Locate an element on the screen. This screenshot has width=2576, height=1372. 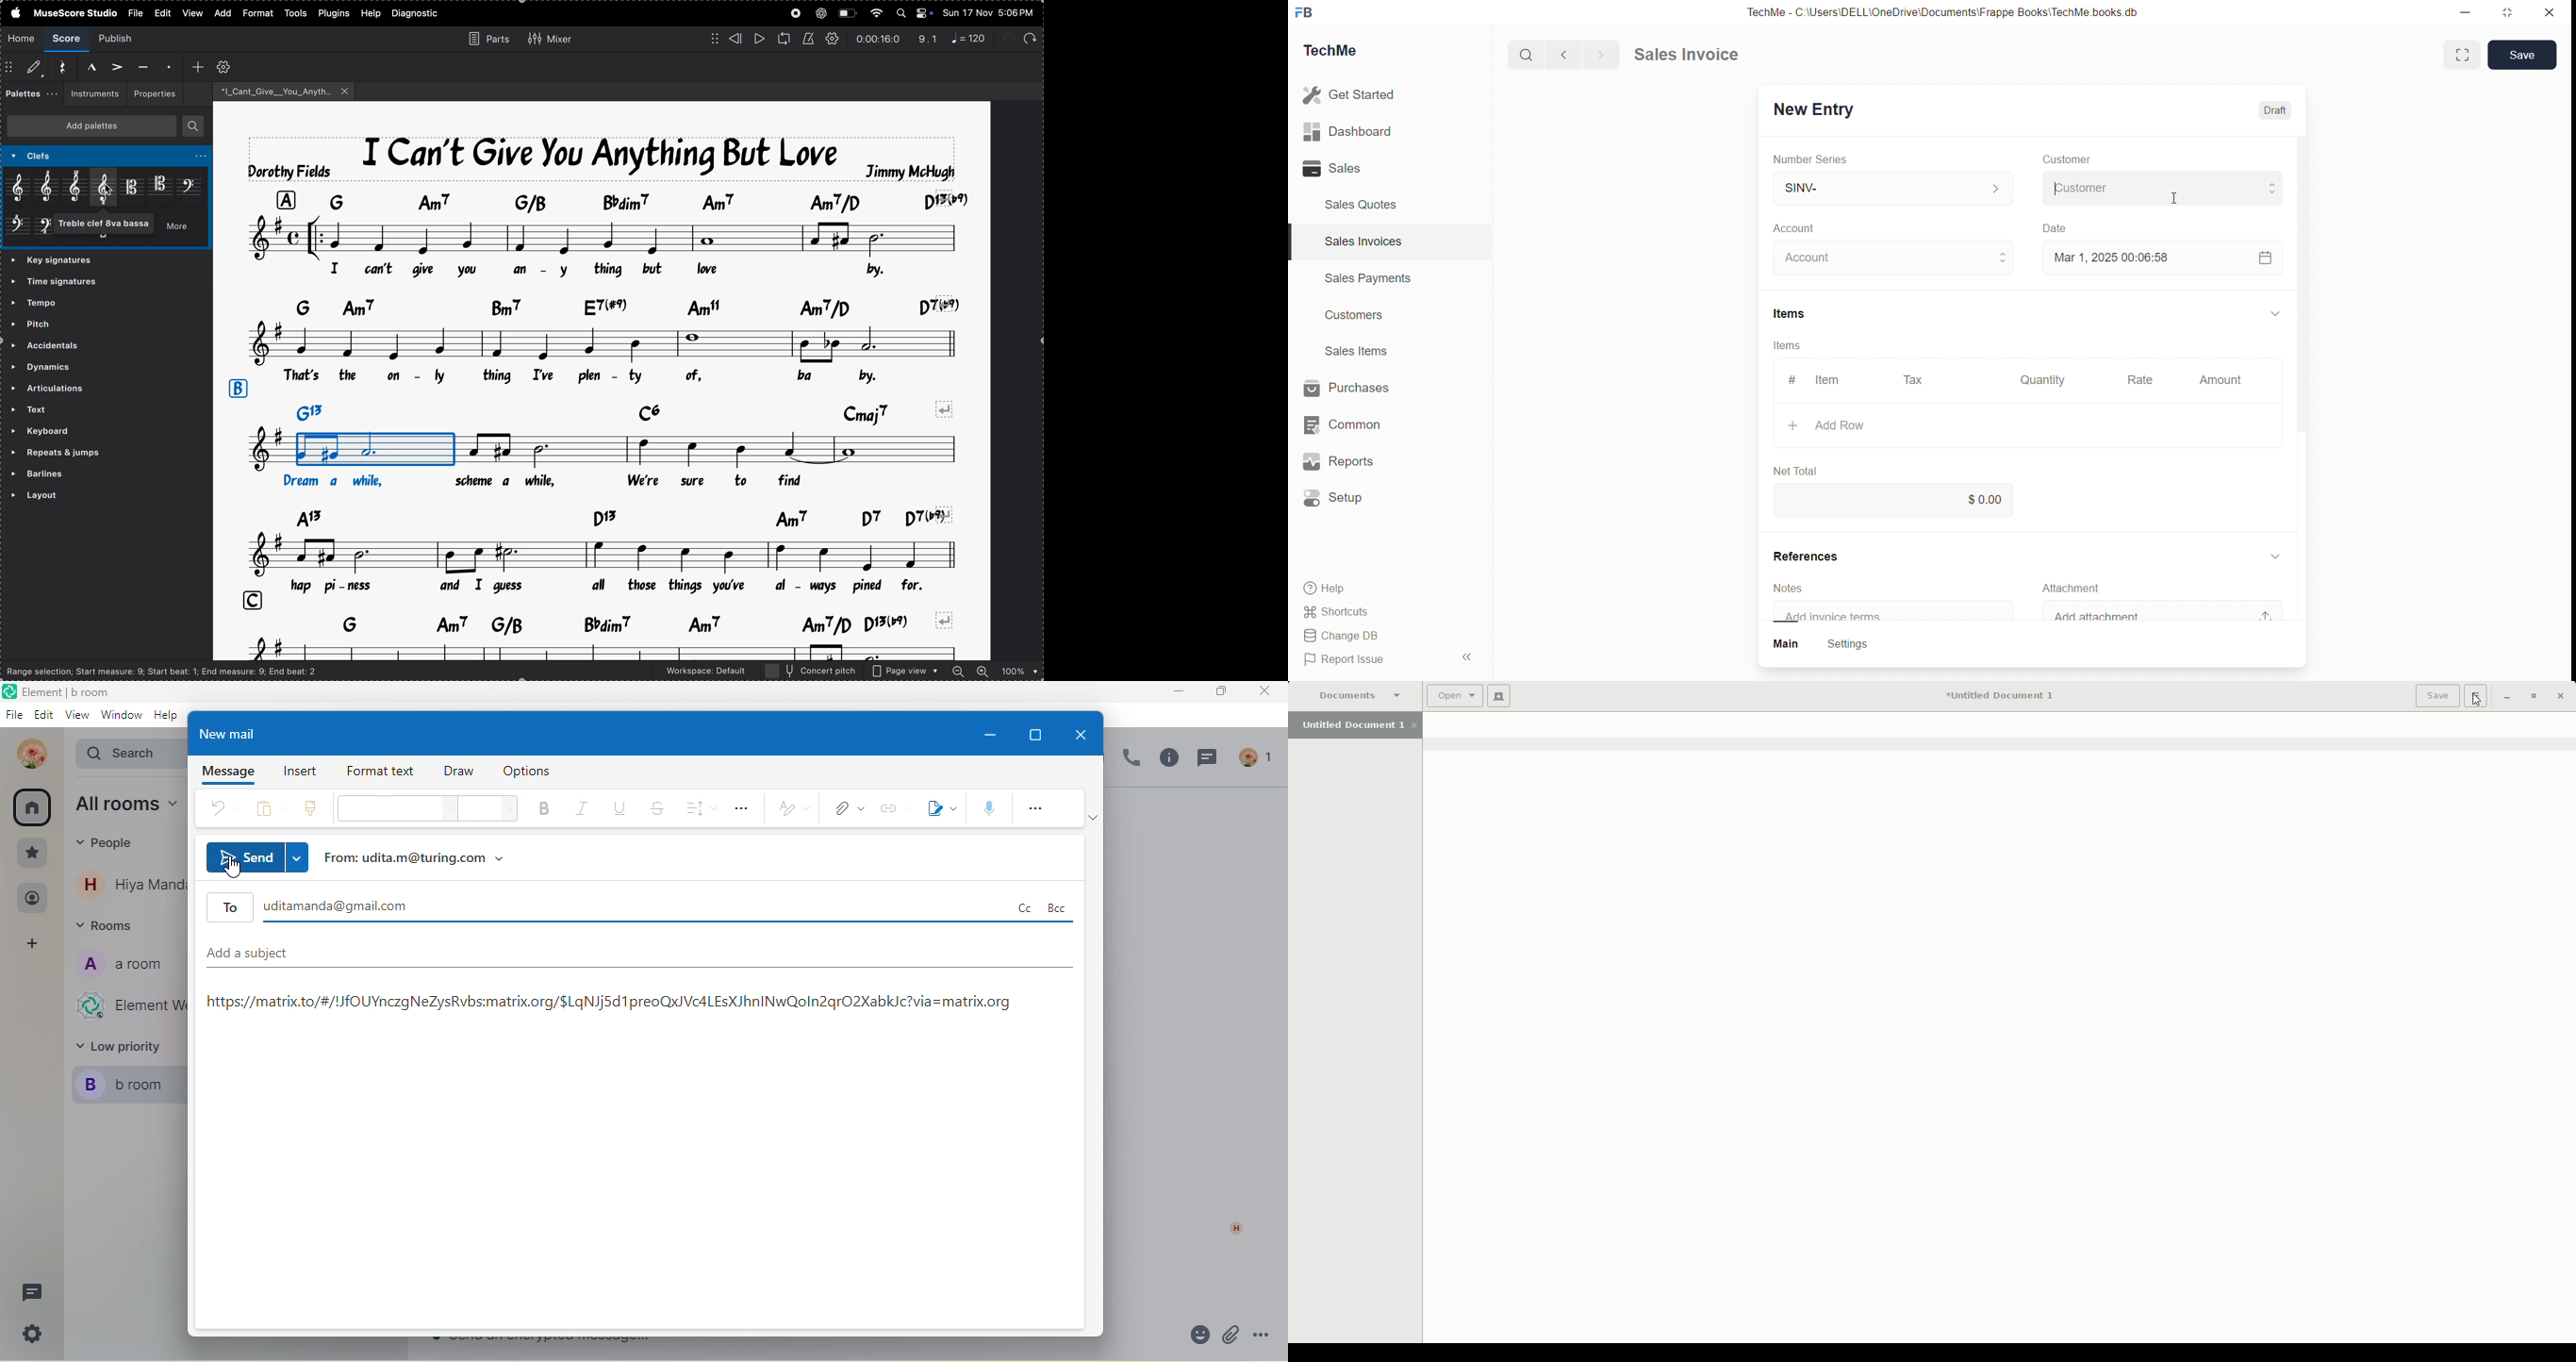
message is located at coordinates (224, 772).